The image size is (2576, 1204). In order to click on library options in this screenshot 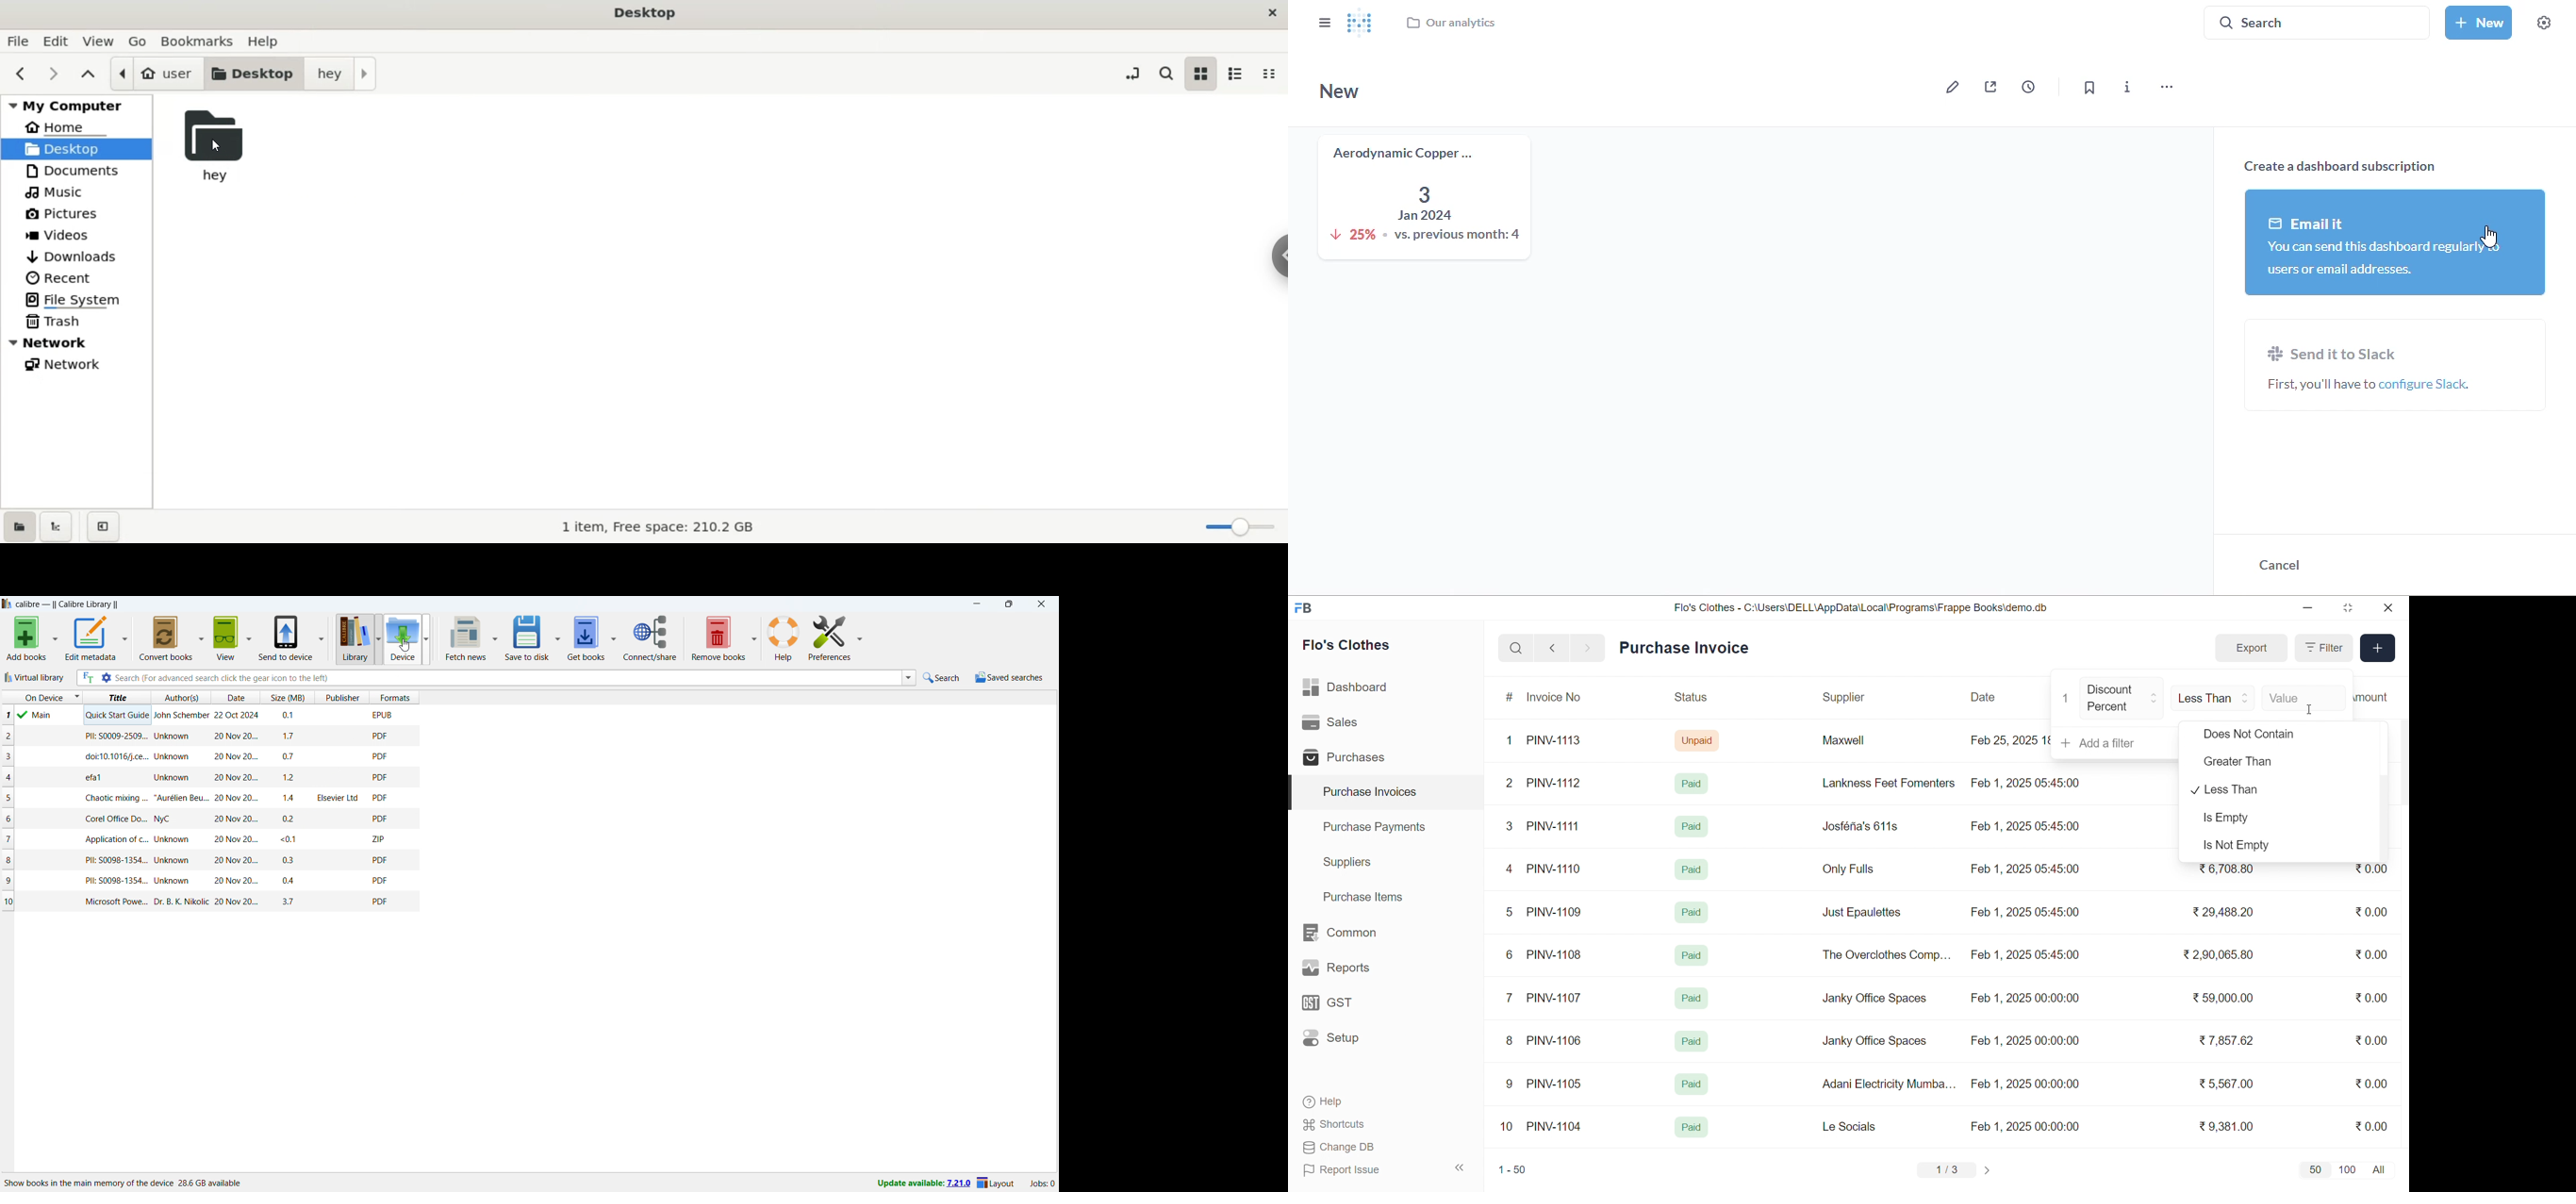, I will do `click(379, 640)`.